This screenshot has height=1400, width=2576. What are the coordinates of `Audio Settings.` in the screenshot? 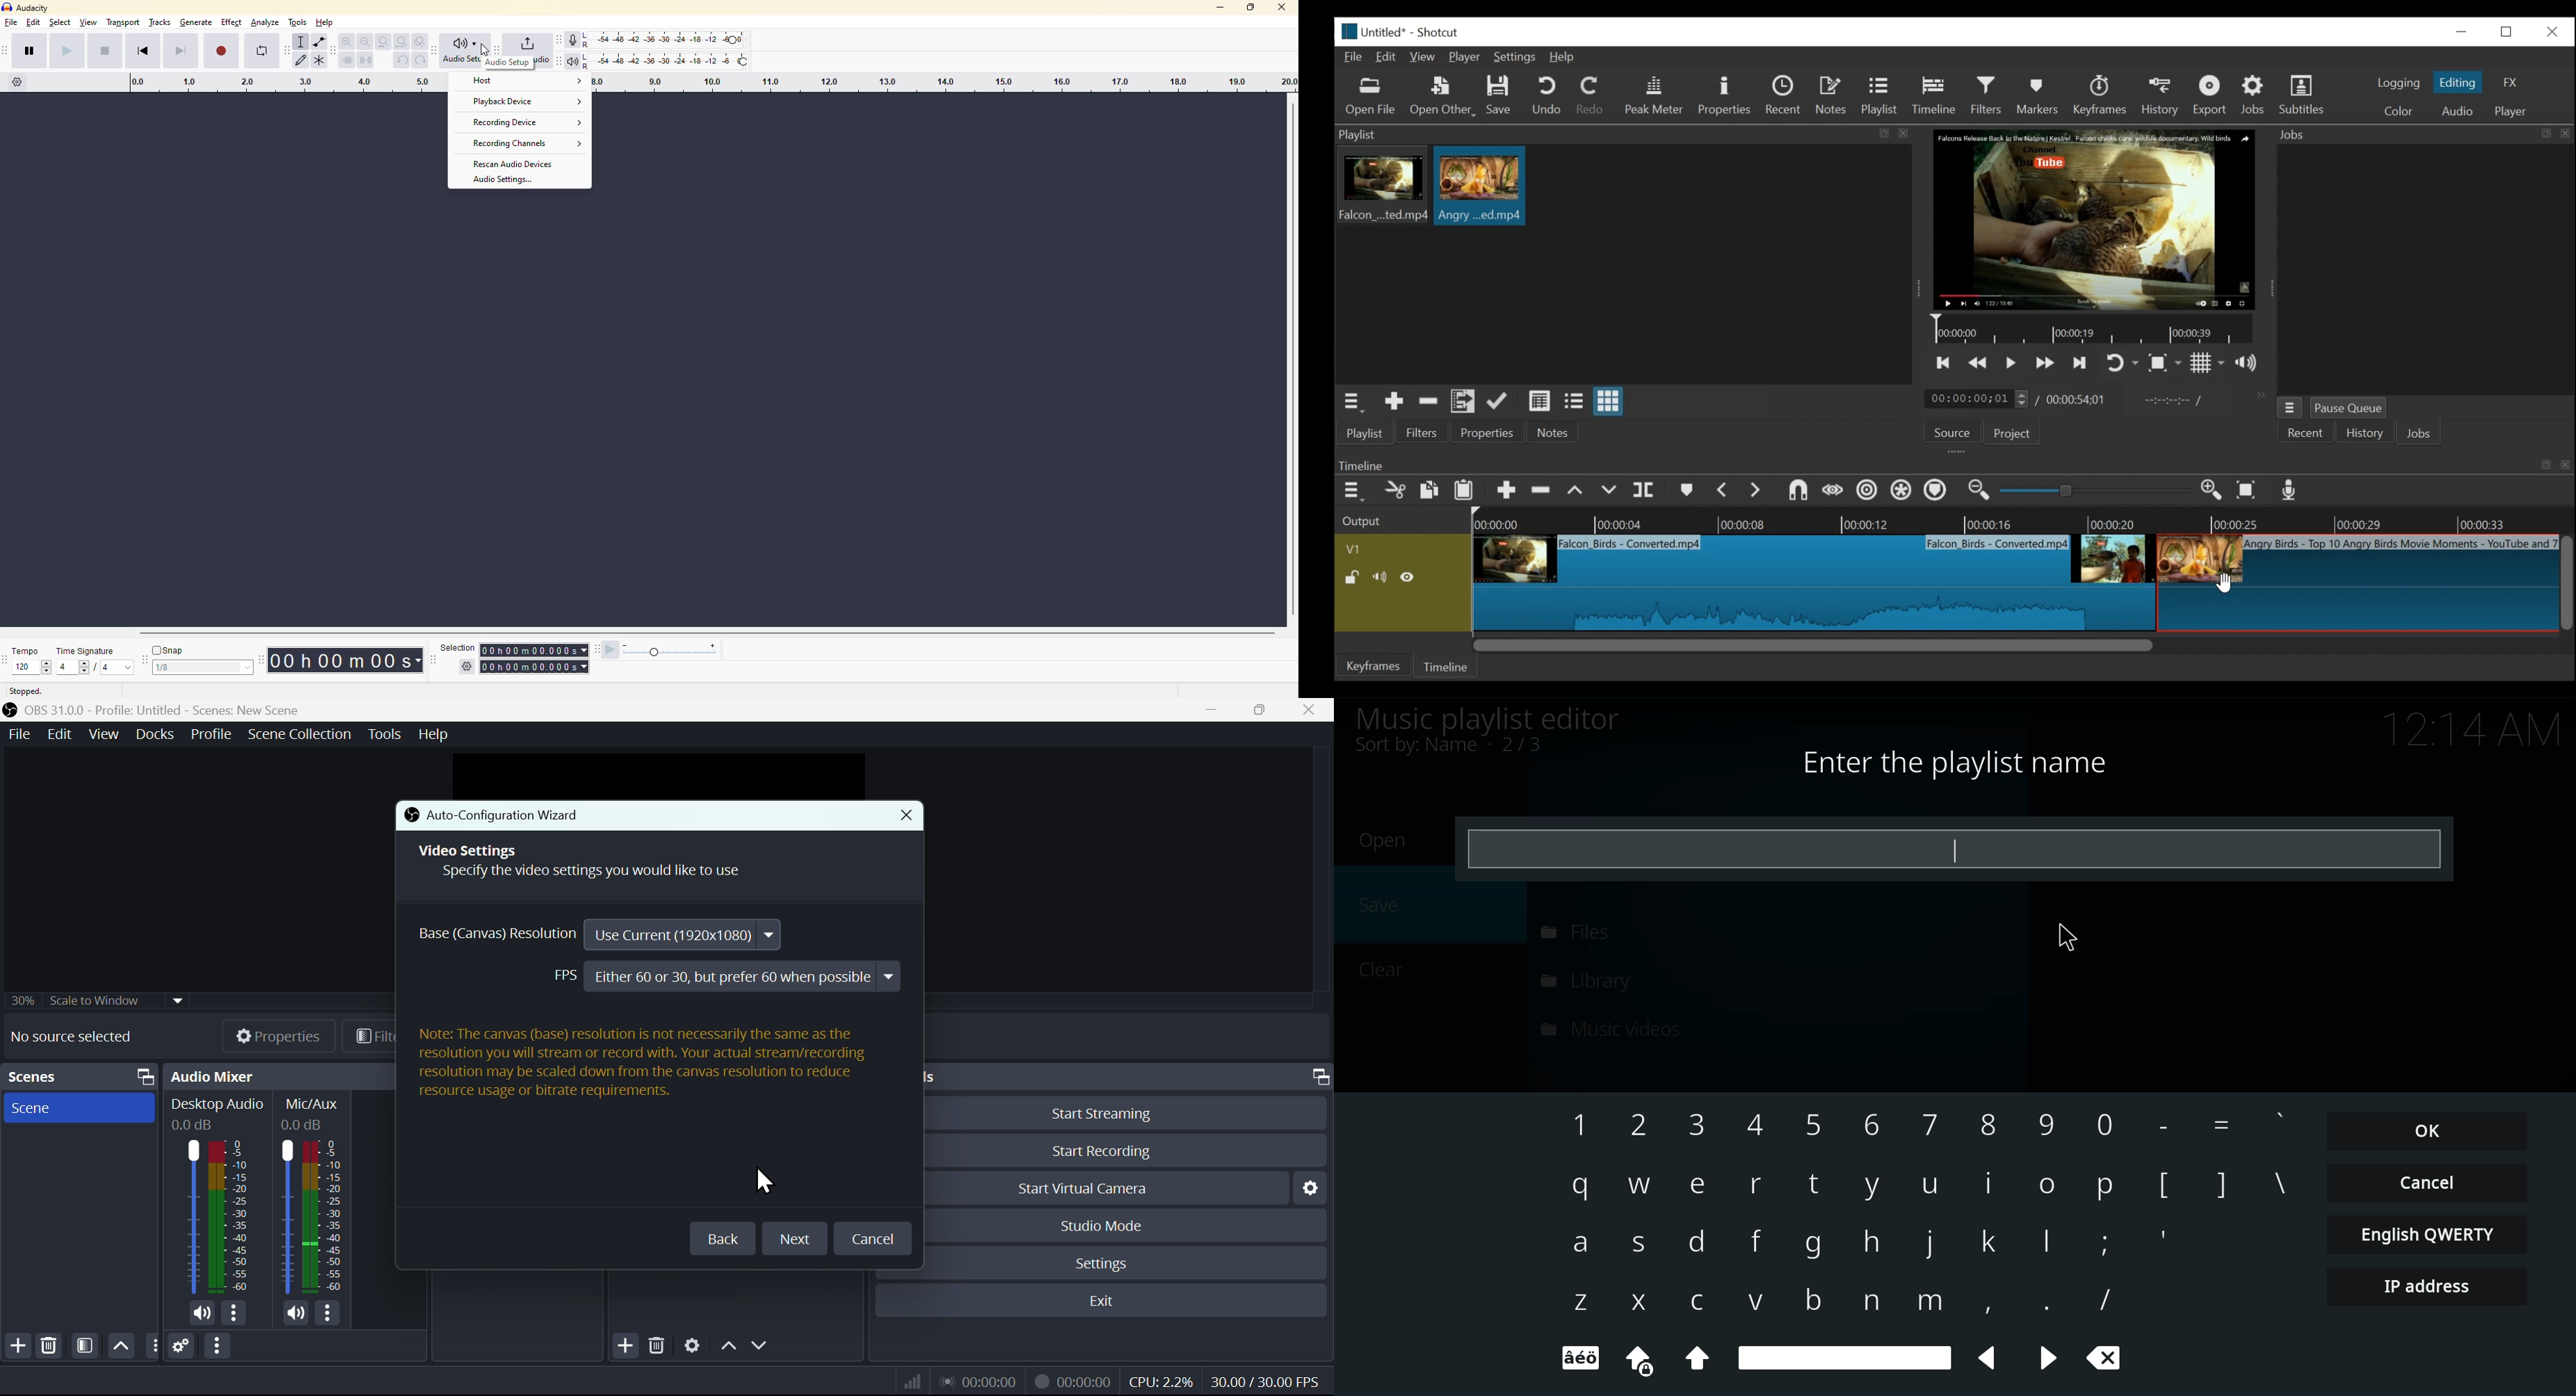 It's located at (504, 181).